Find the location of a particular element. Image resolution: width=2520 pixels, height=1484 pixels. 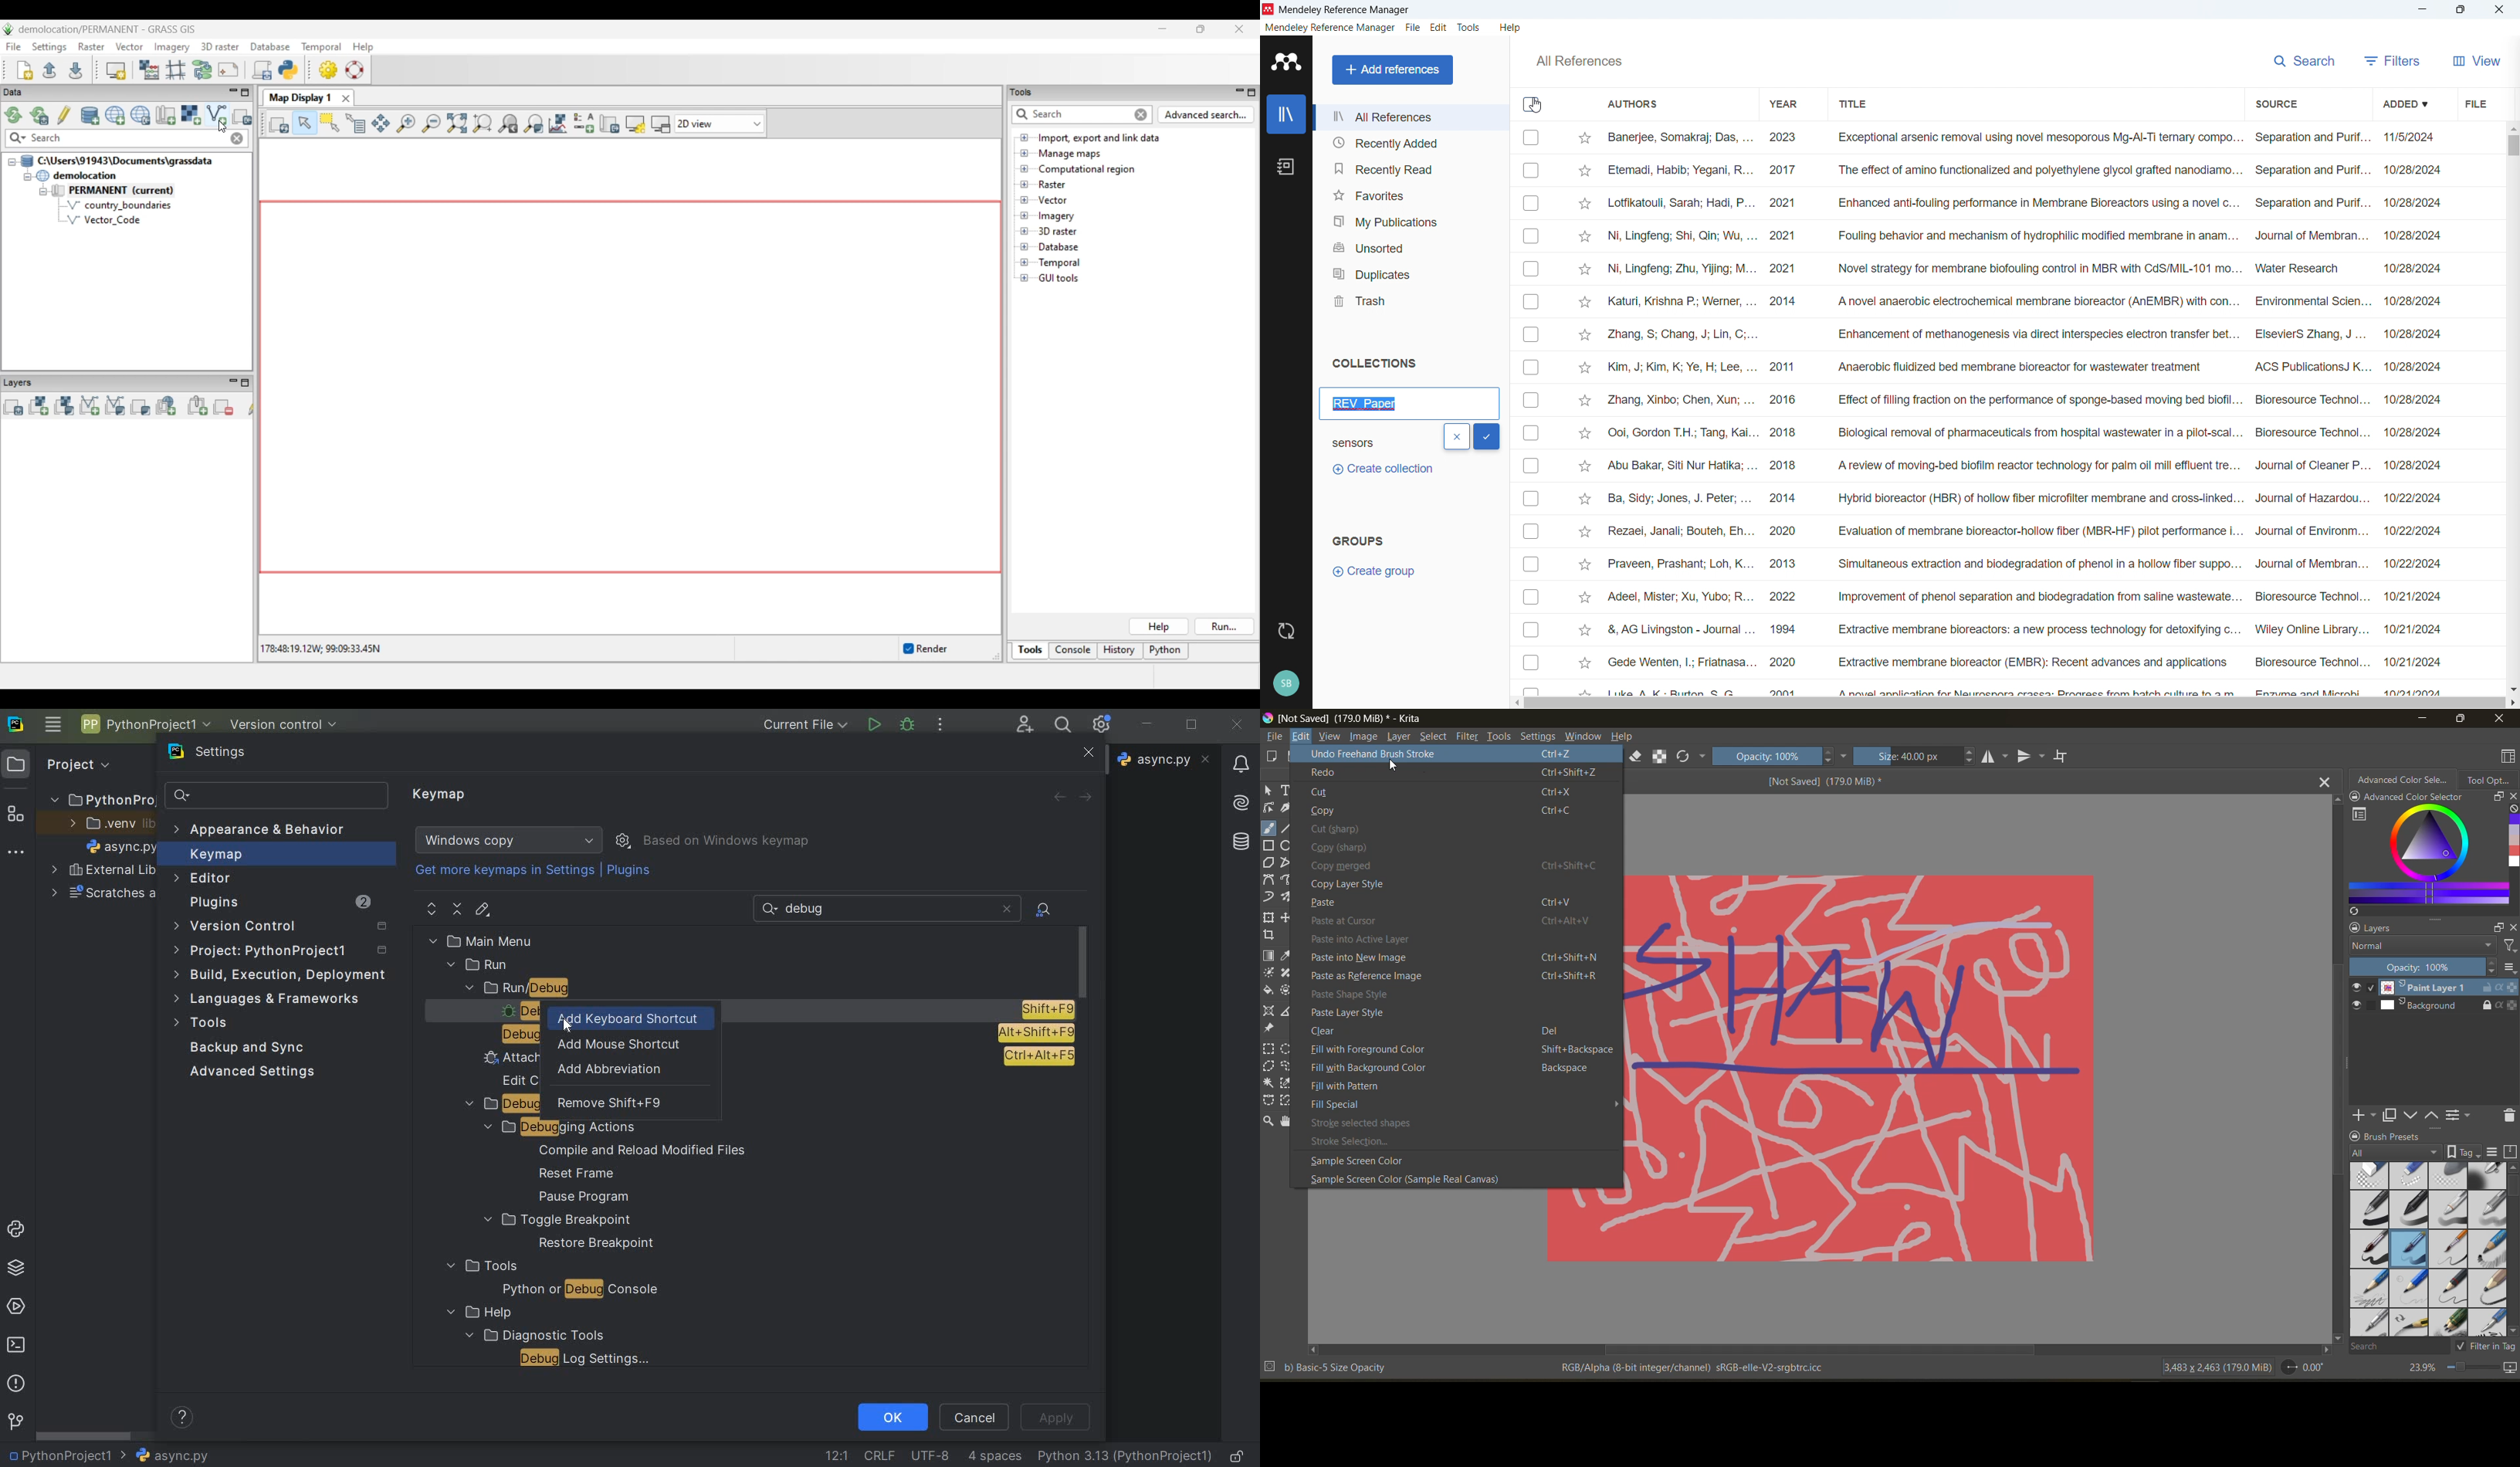

Magnetic curve selection tool is located at coordinates (1290, 1100).